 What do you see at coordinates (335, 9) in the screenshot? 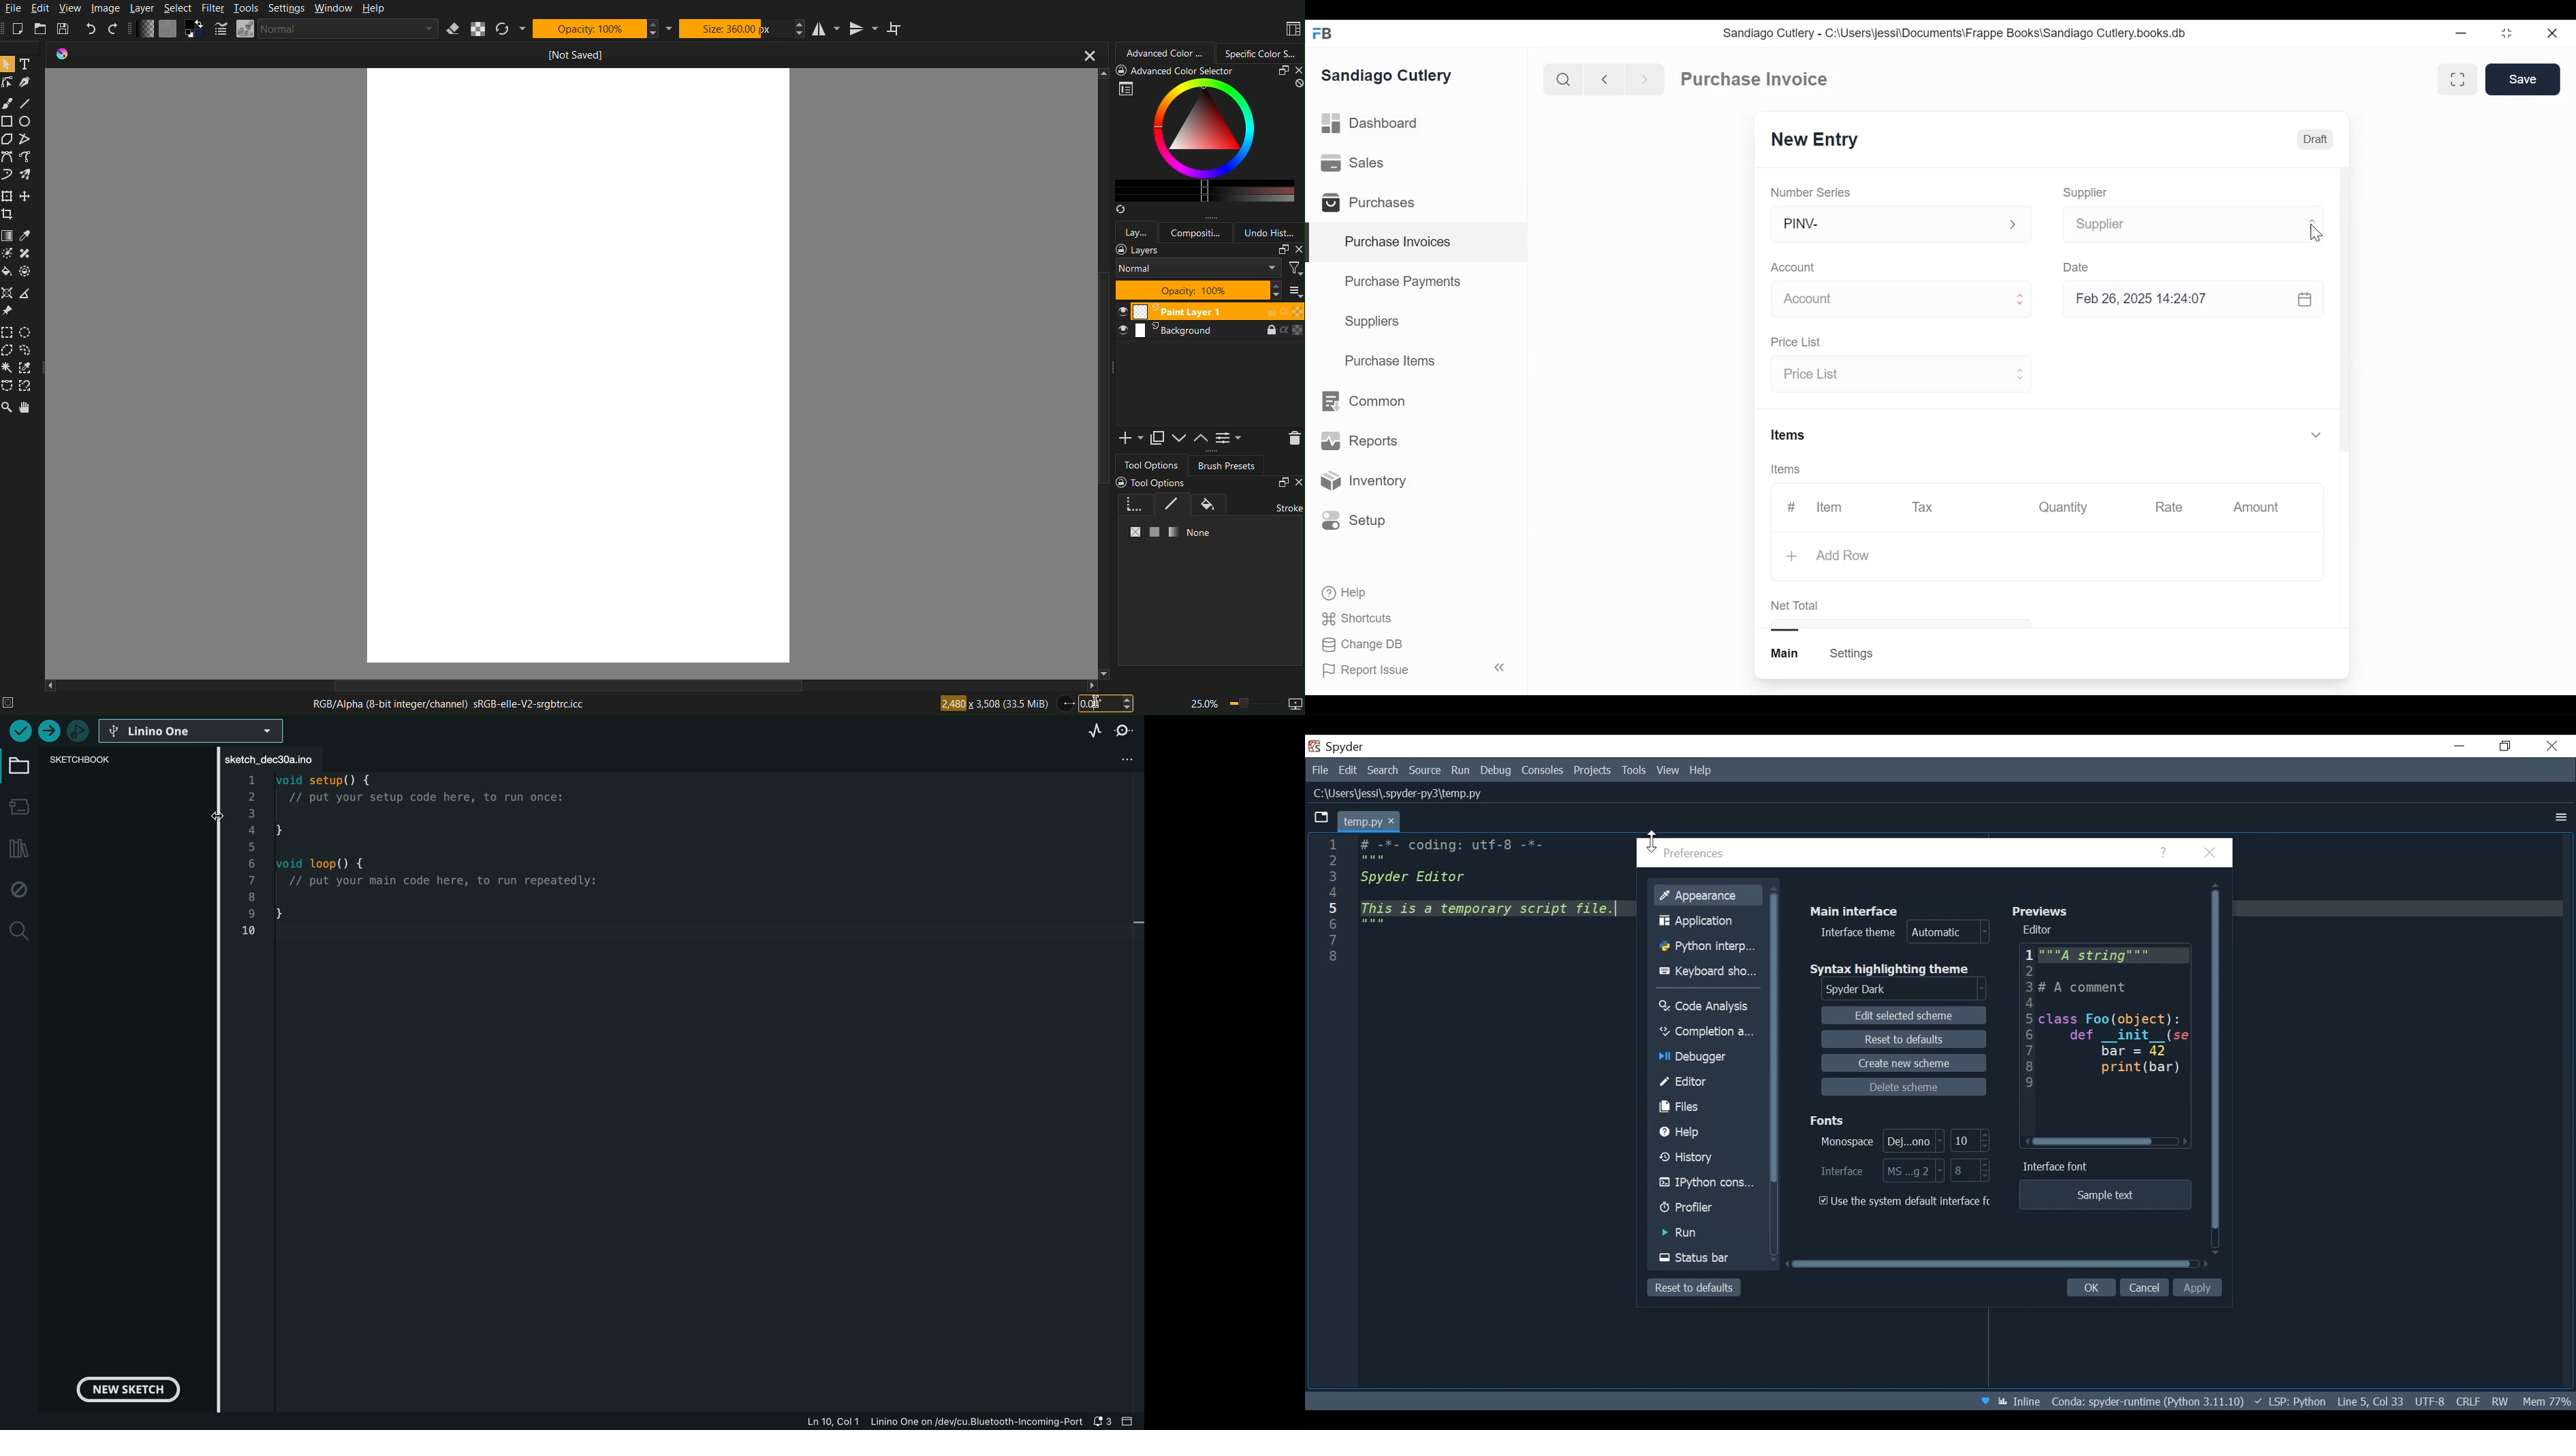
I see `Window` at bounding box center [335, 9].